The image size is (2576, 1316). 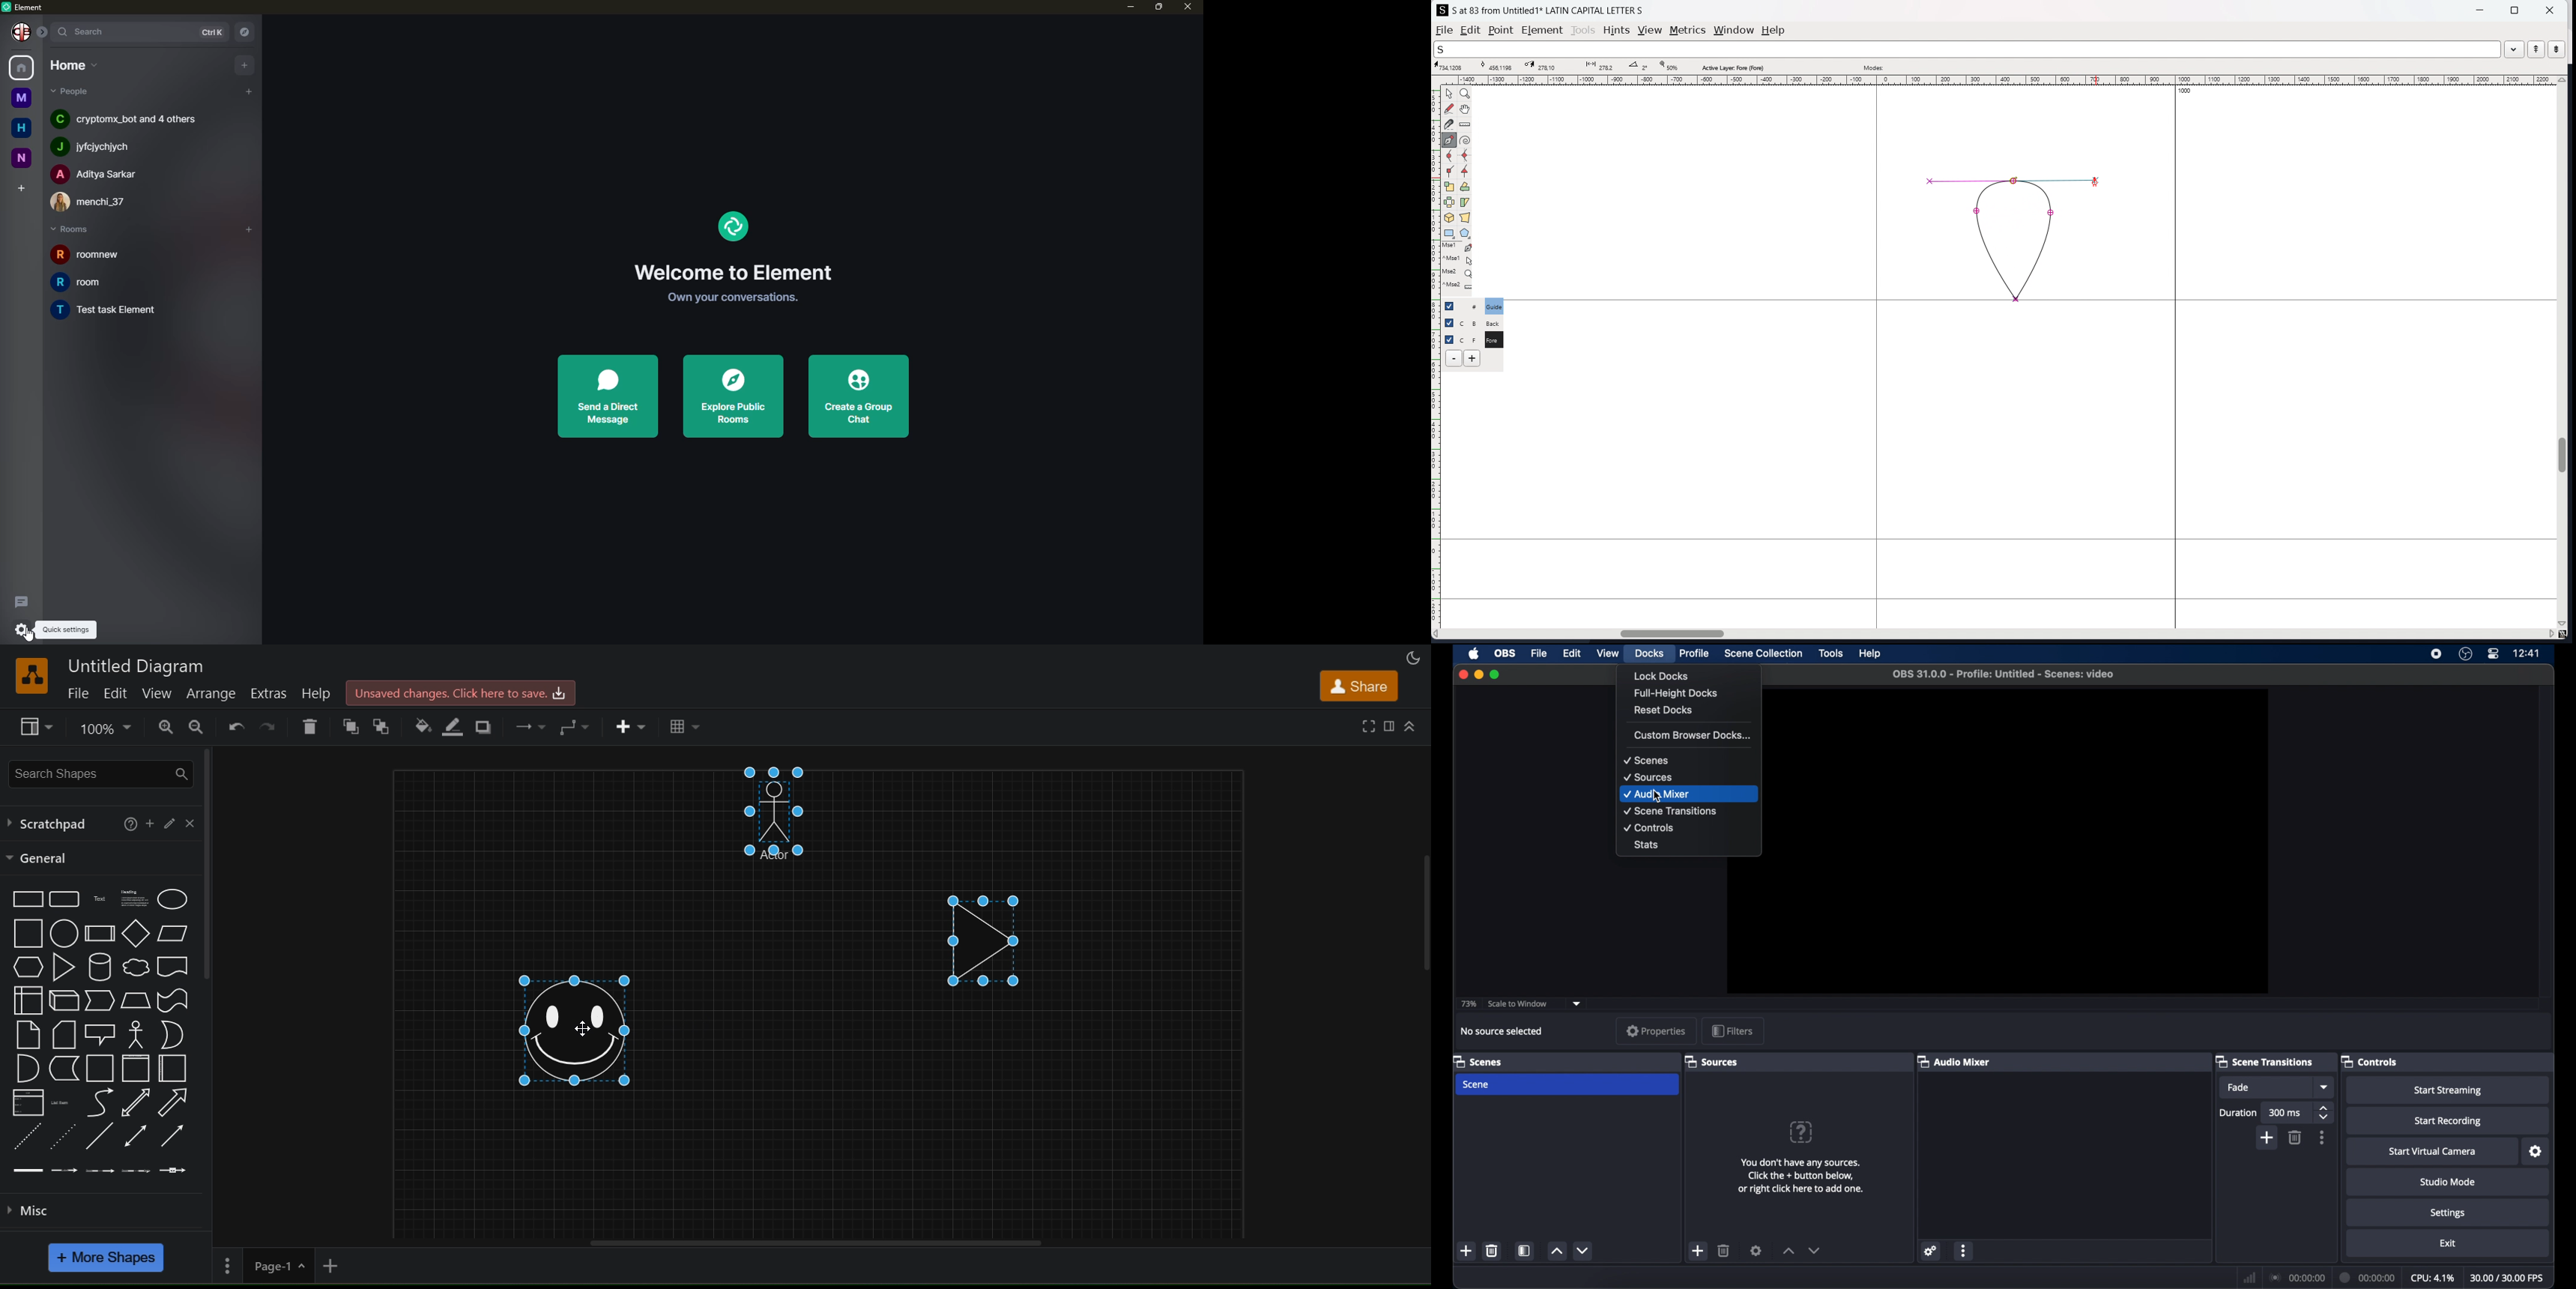 What do you see at coordinates (2023, 841) in the screenshot?
I see `preview` at bounding box center [2023, 841].